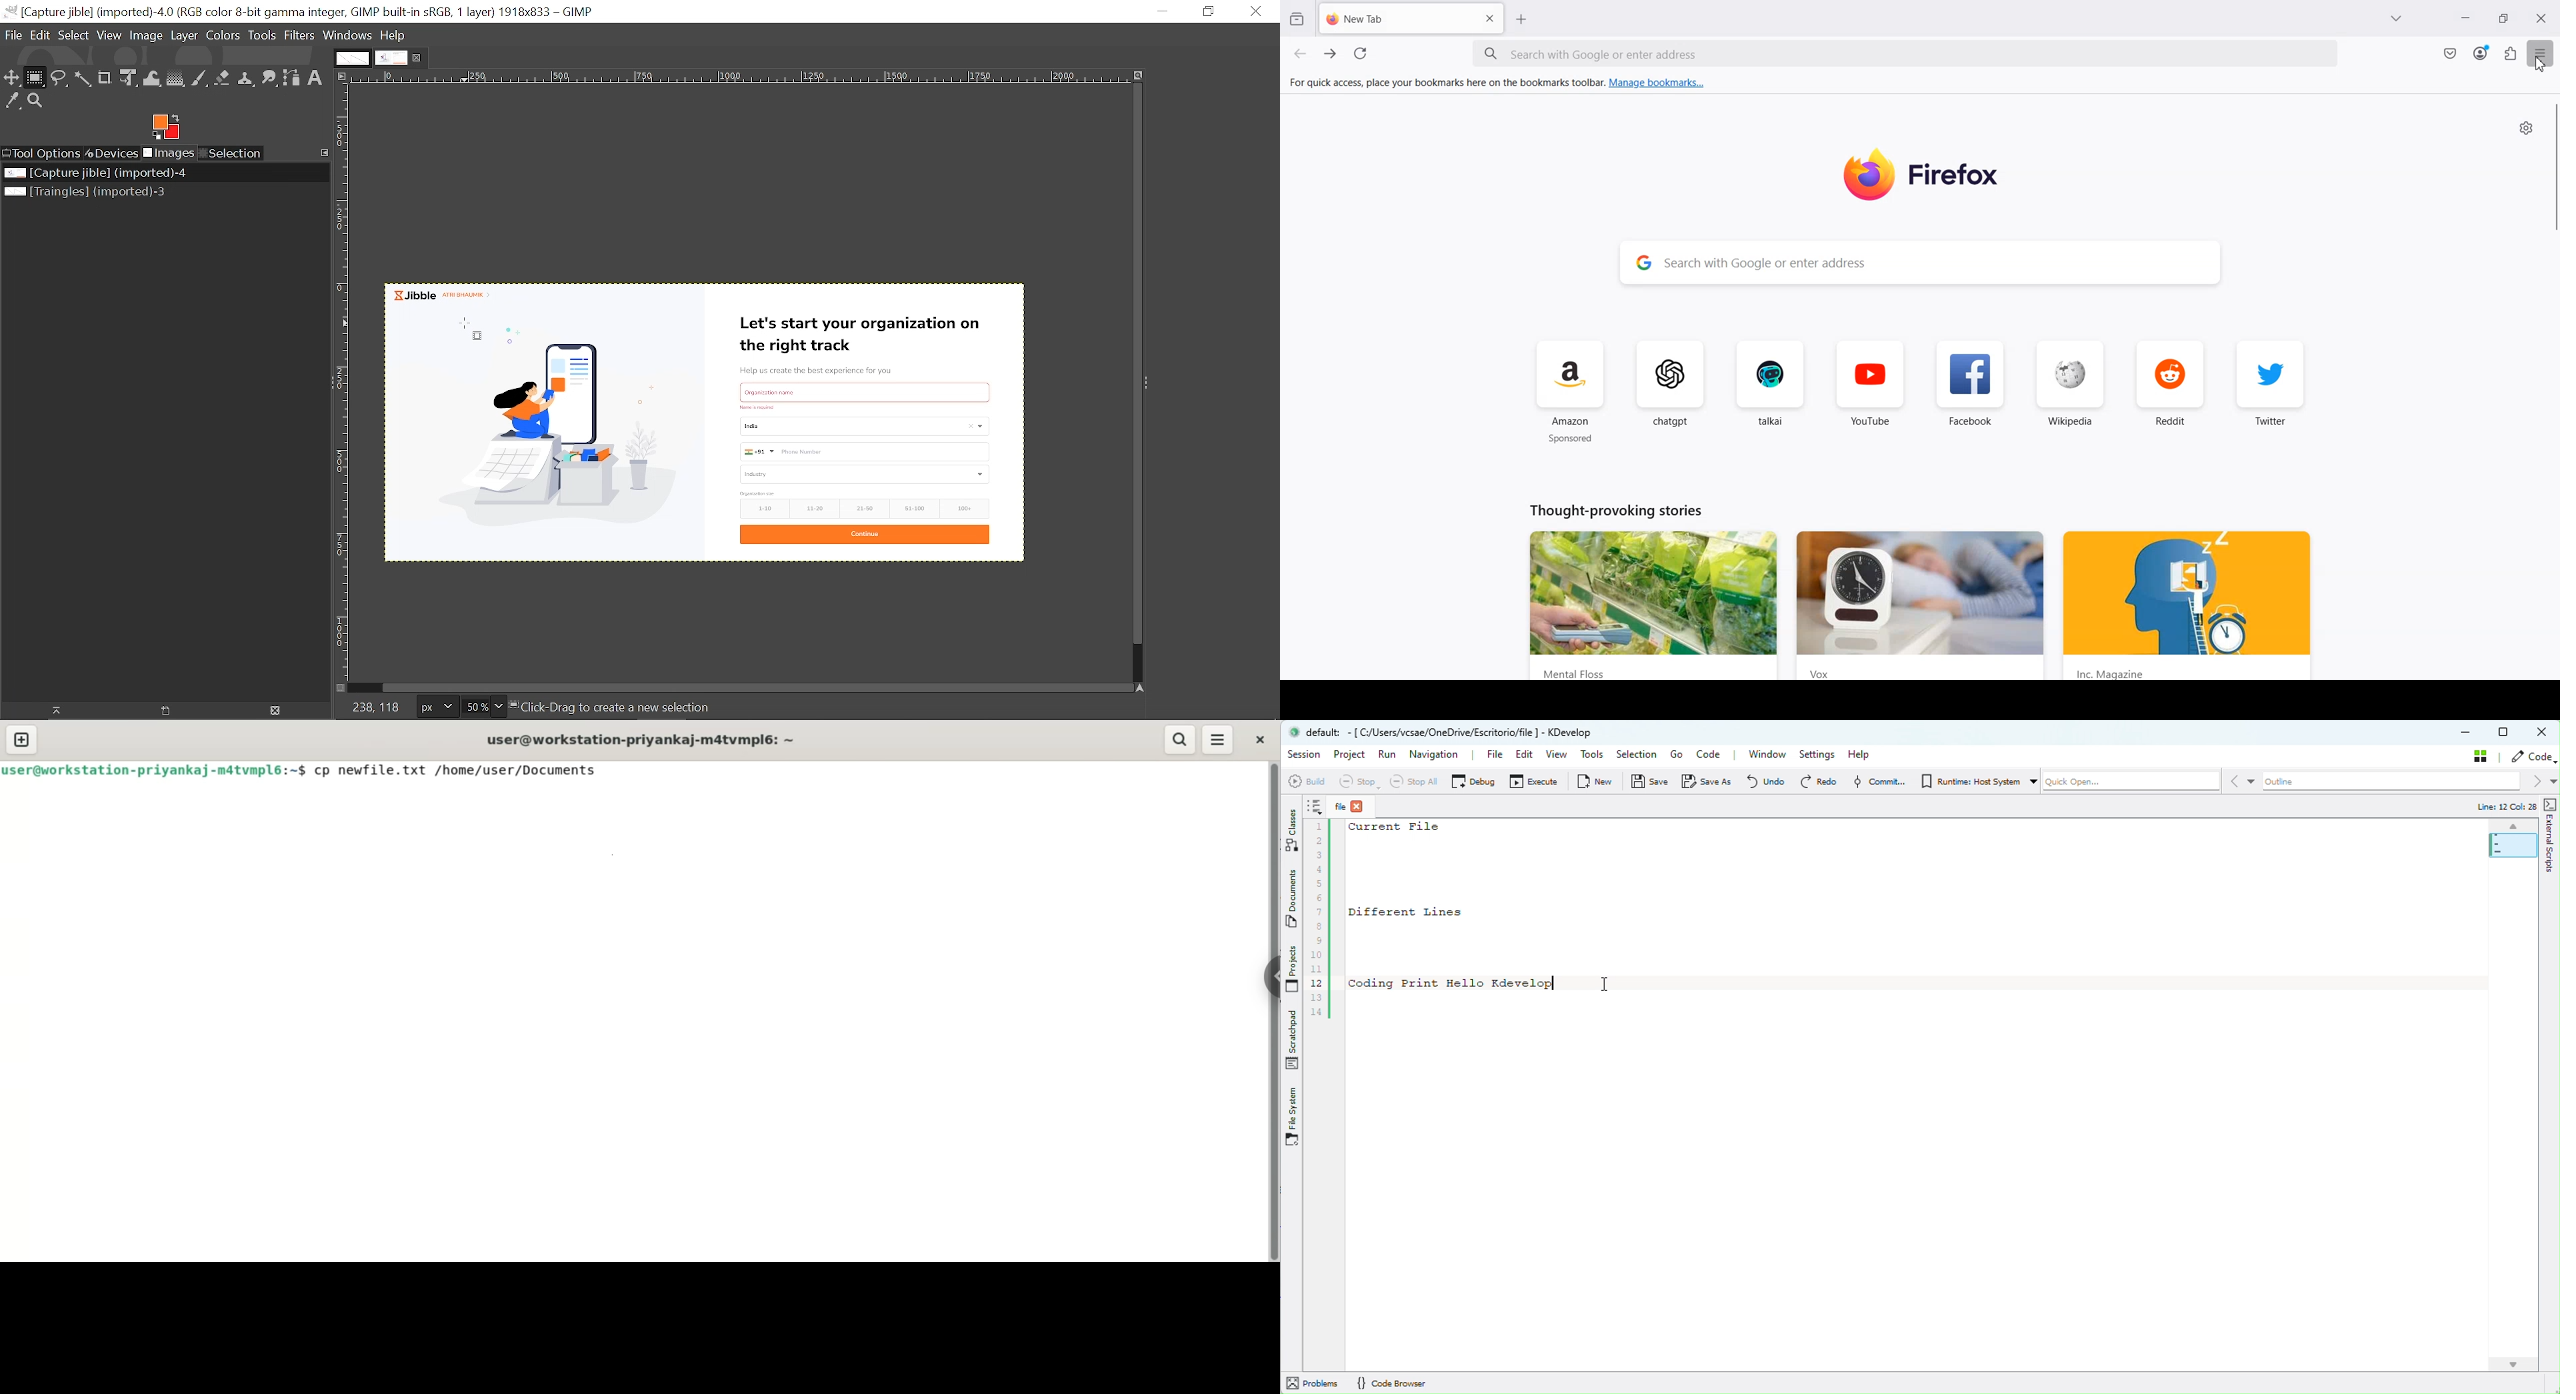  I want to click on Current image file, so click(93, 172).